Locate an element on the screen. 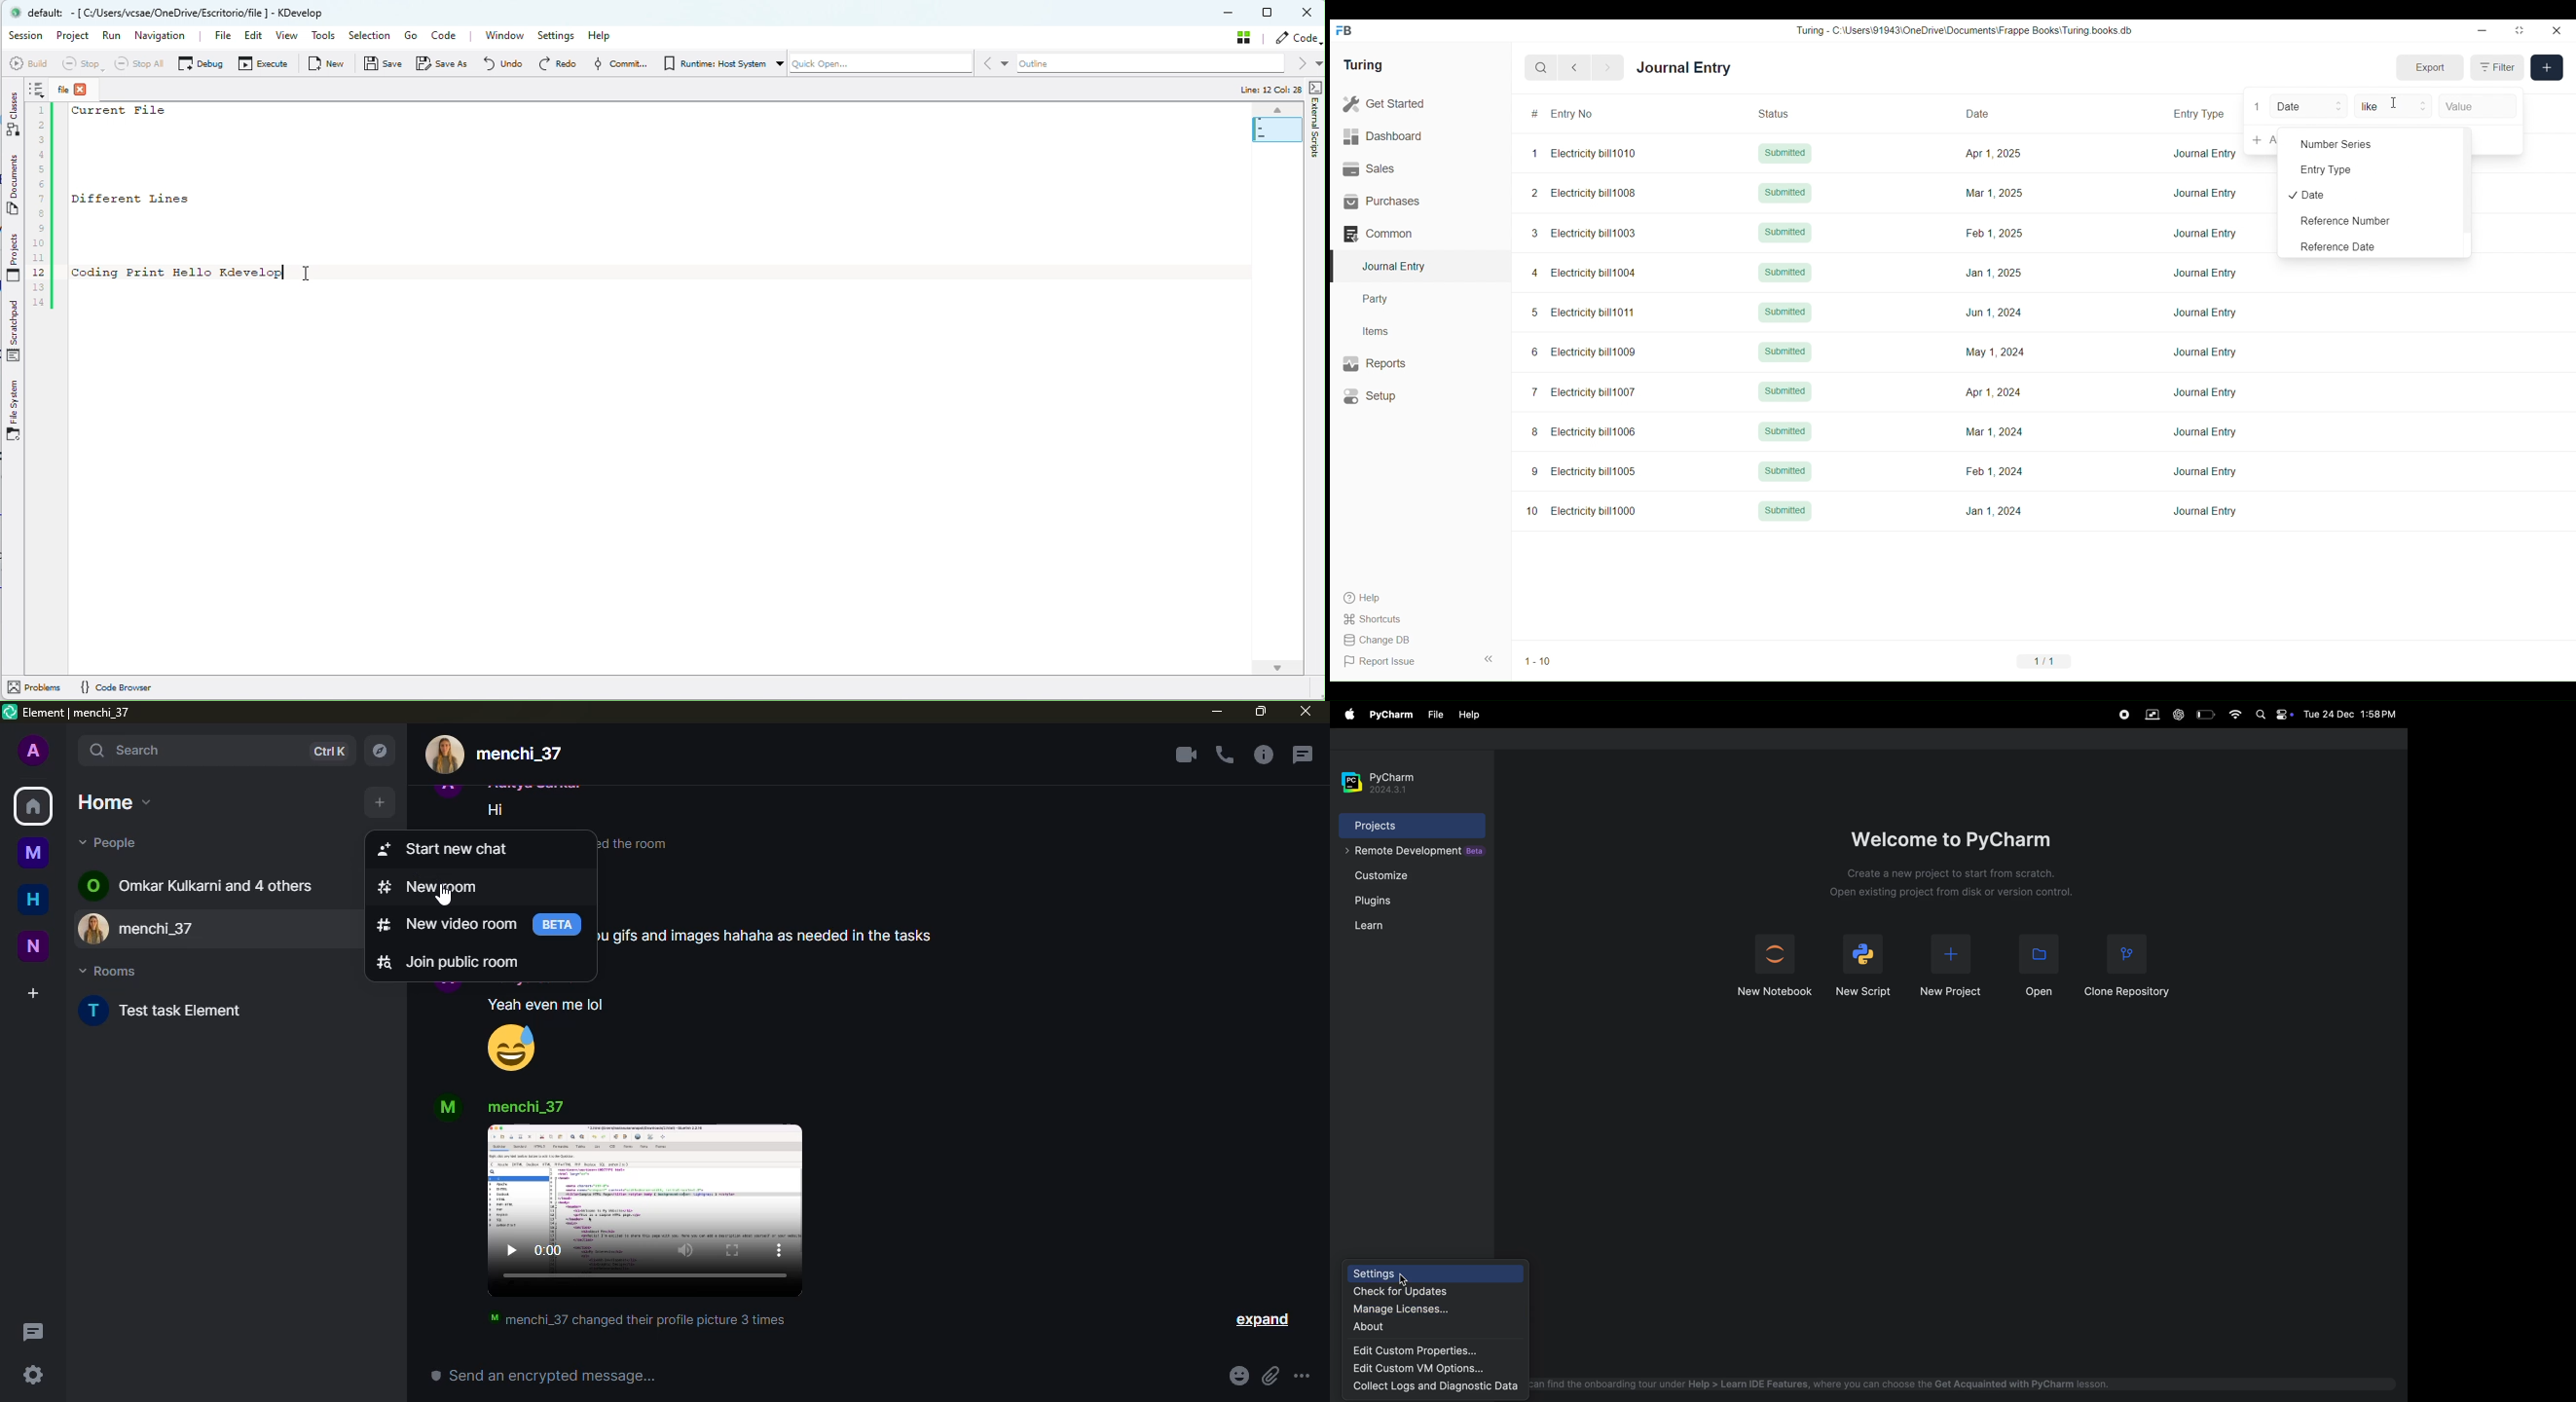  Search is located at coordinates (1541, 68).